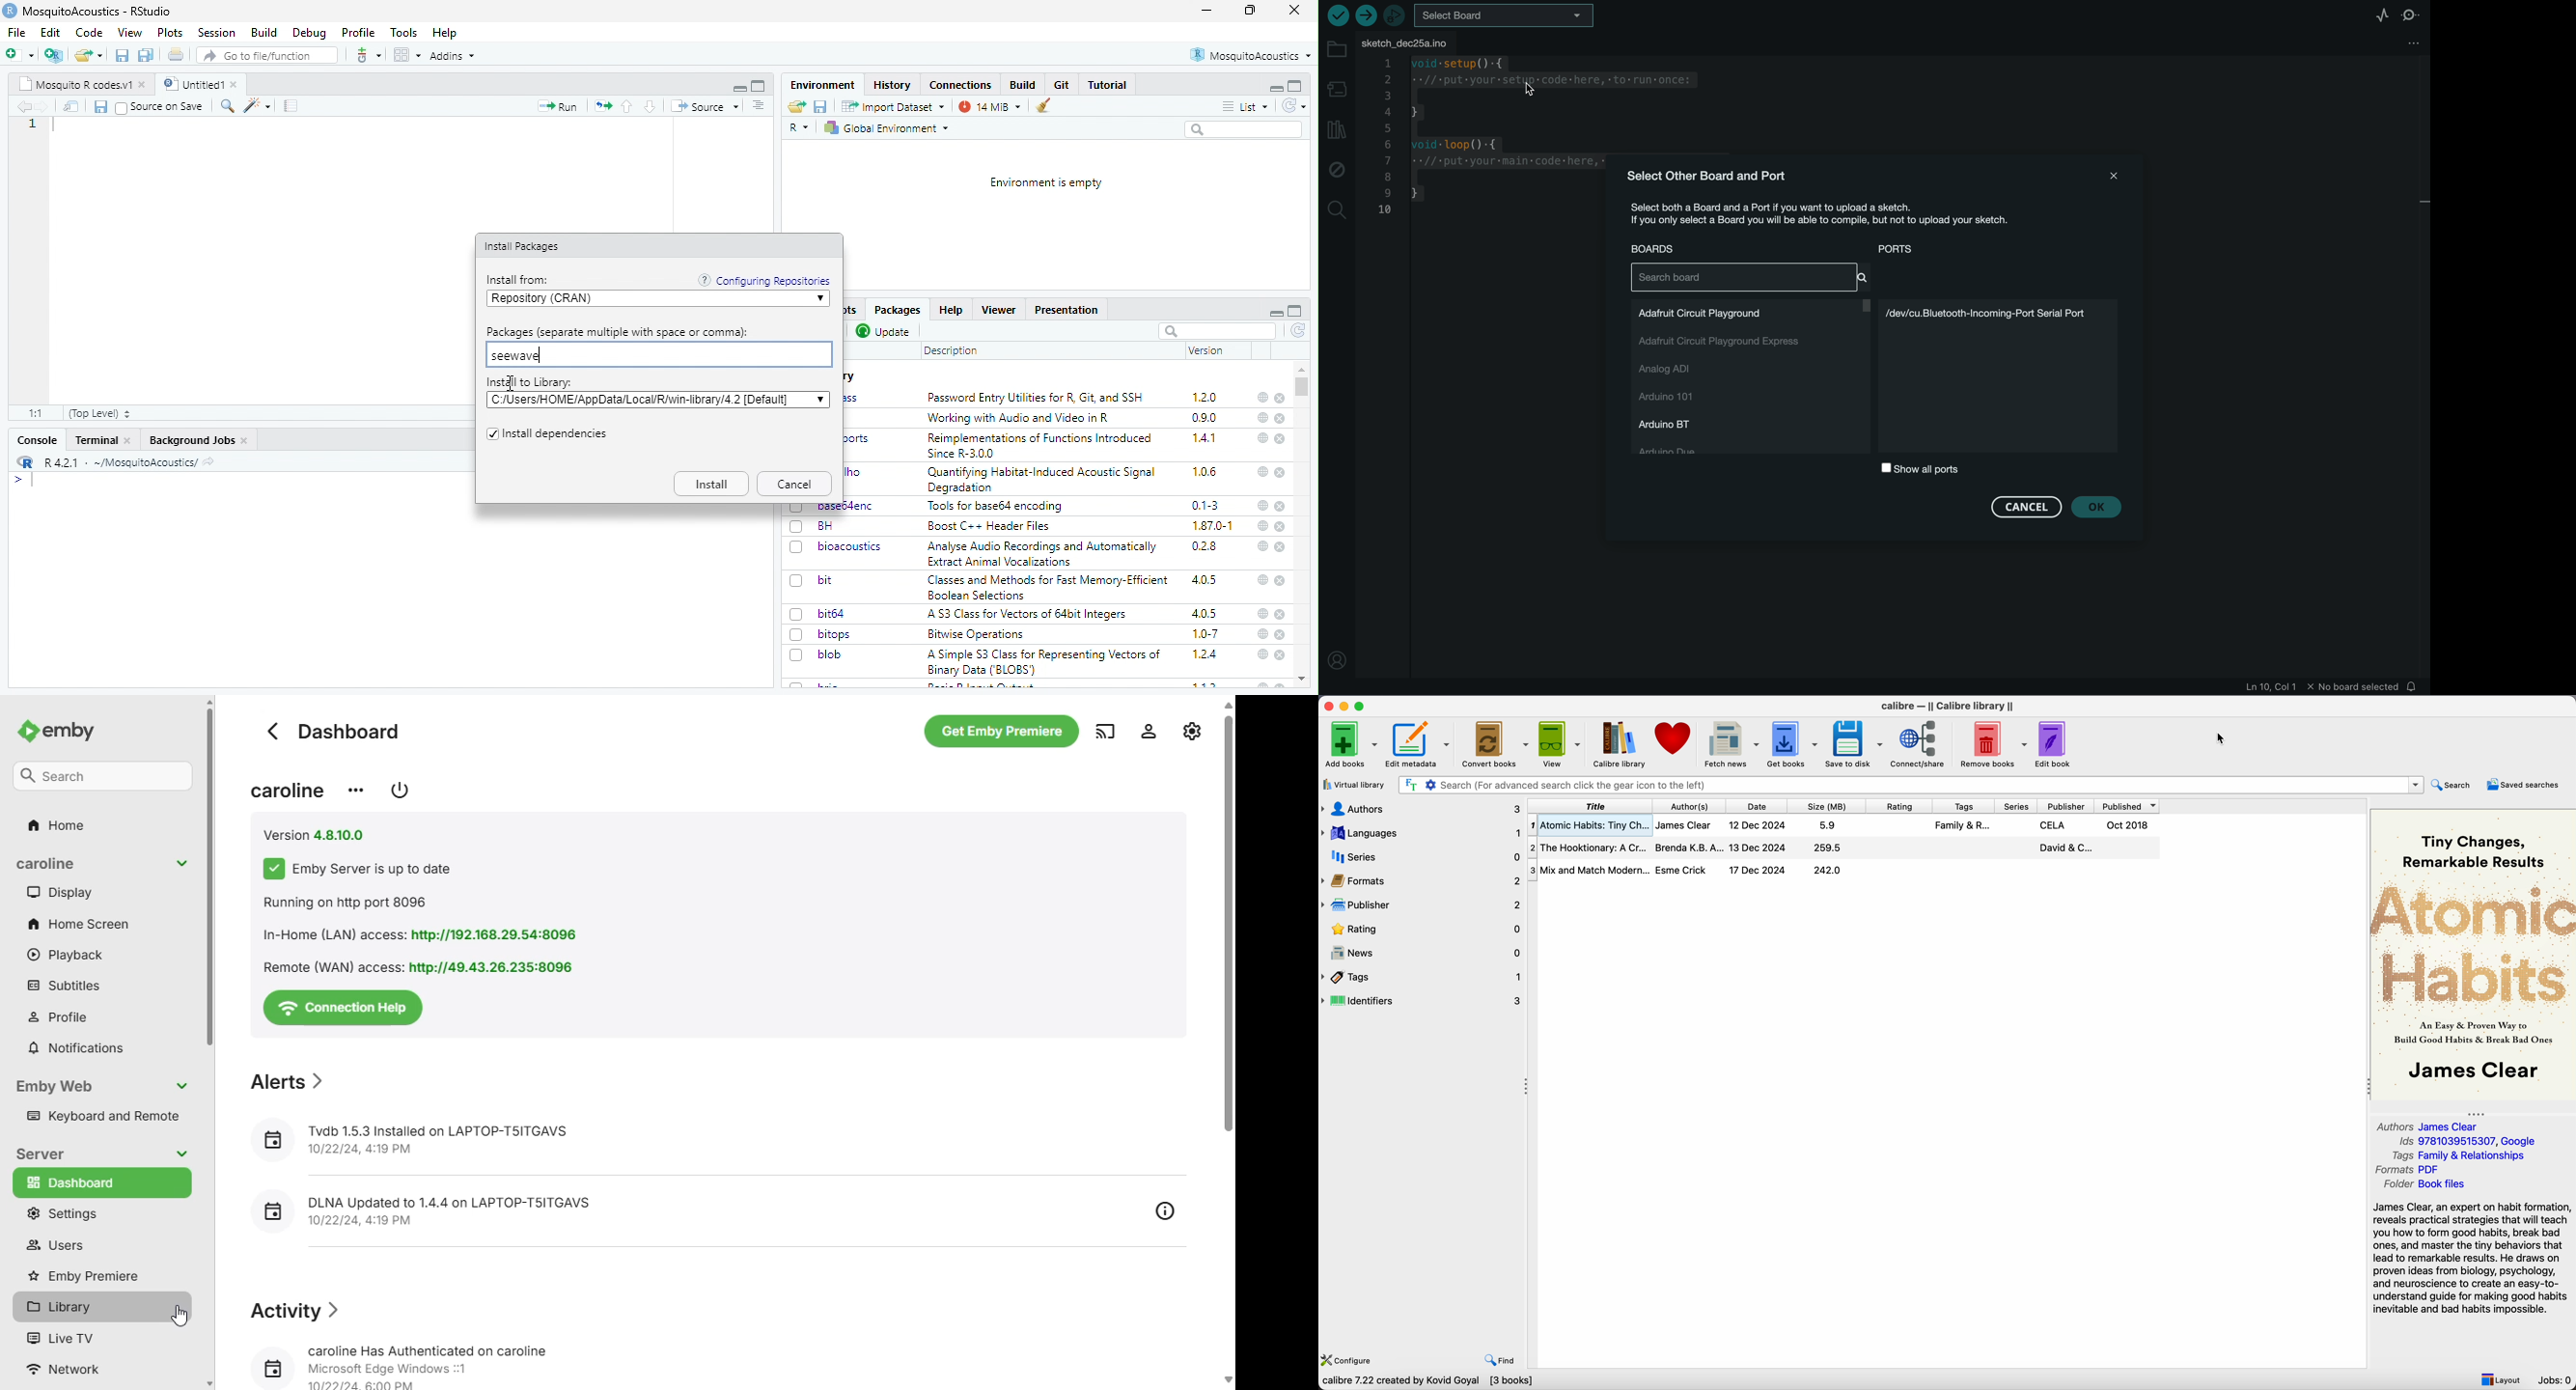 The height and width of the screenshot is (1400, 2576). I want to click on share, so click(208, 463).